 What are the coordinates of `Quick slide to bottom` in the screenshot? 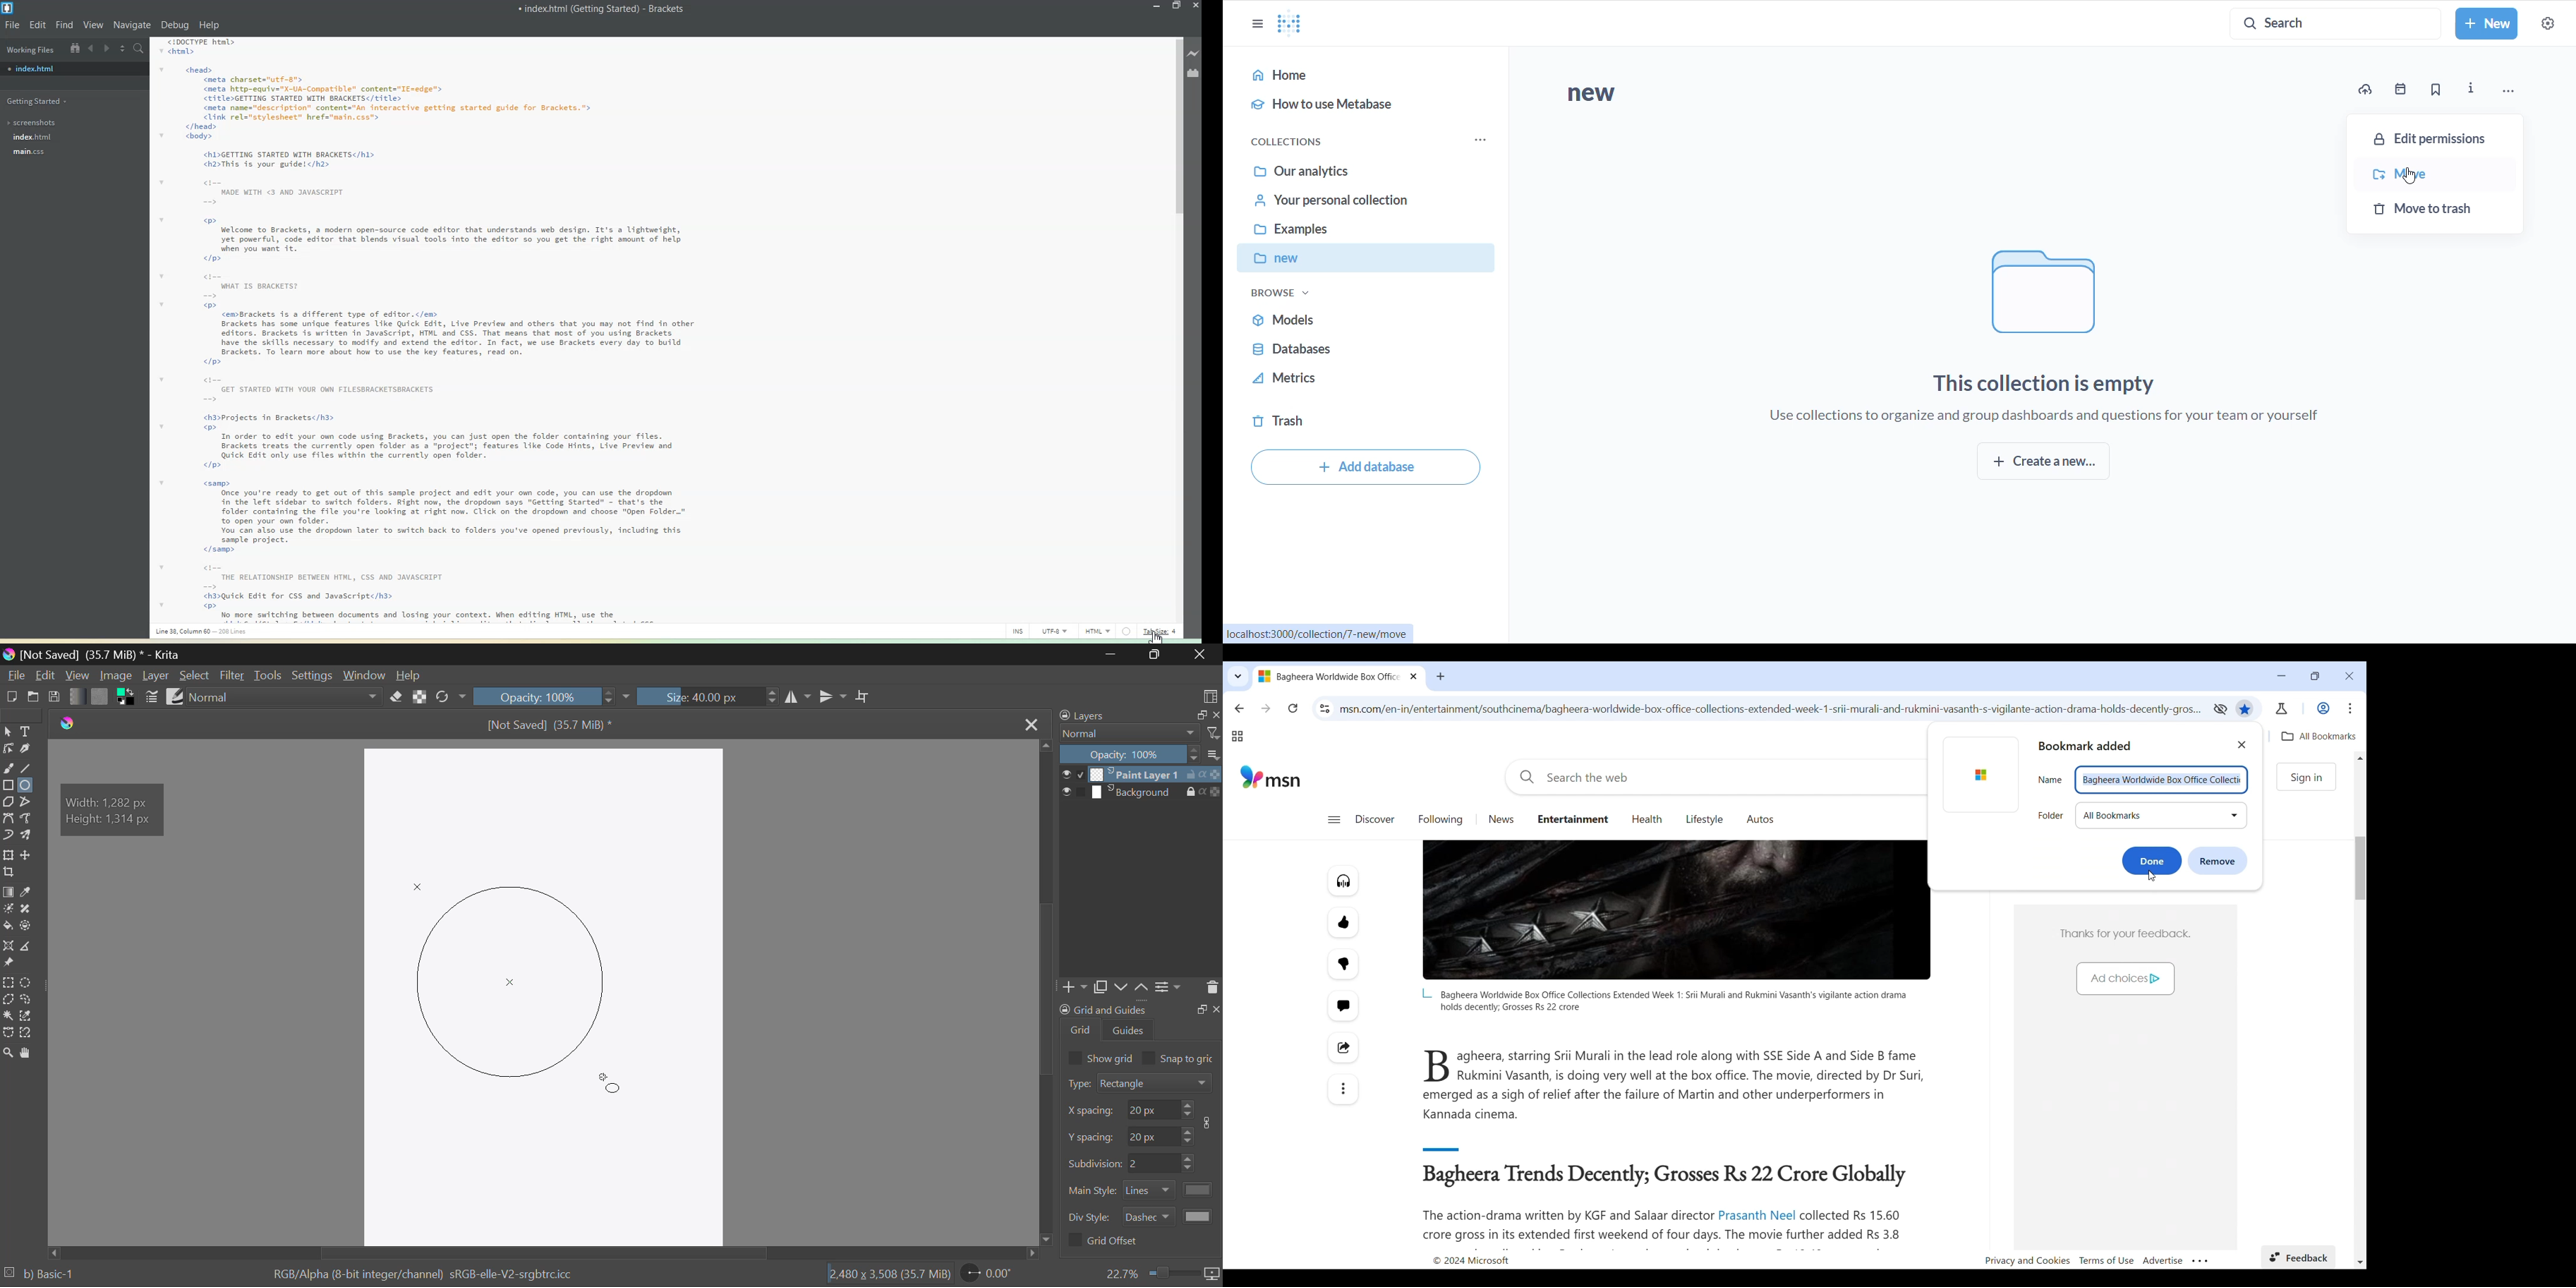 It's located at (2360, 1262).